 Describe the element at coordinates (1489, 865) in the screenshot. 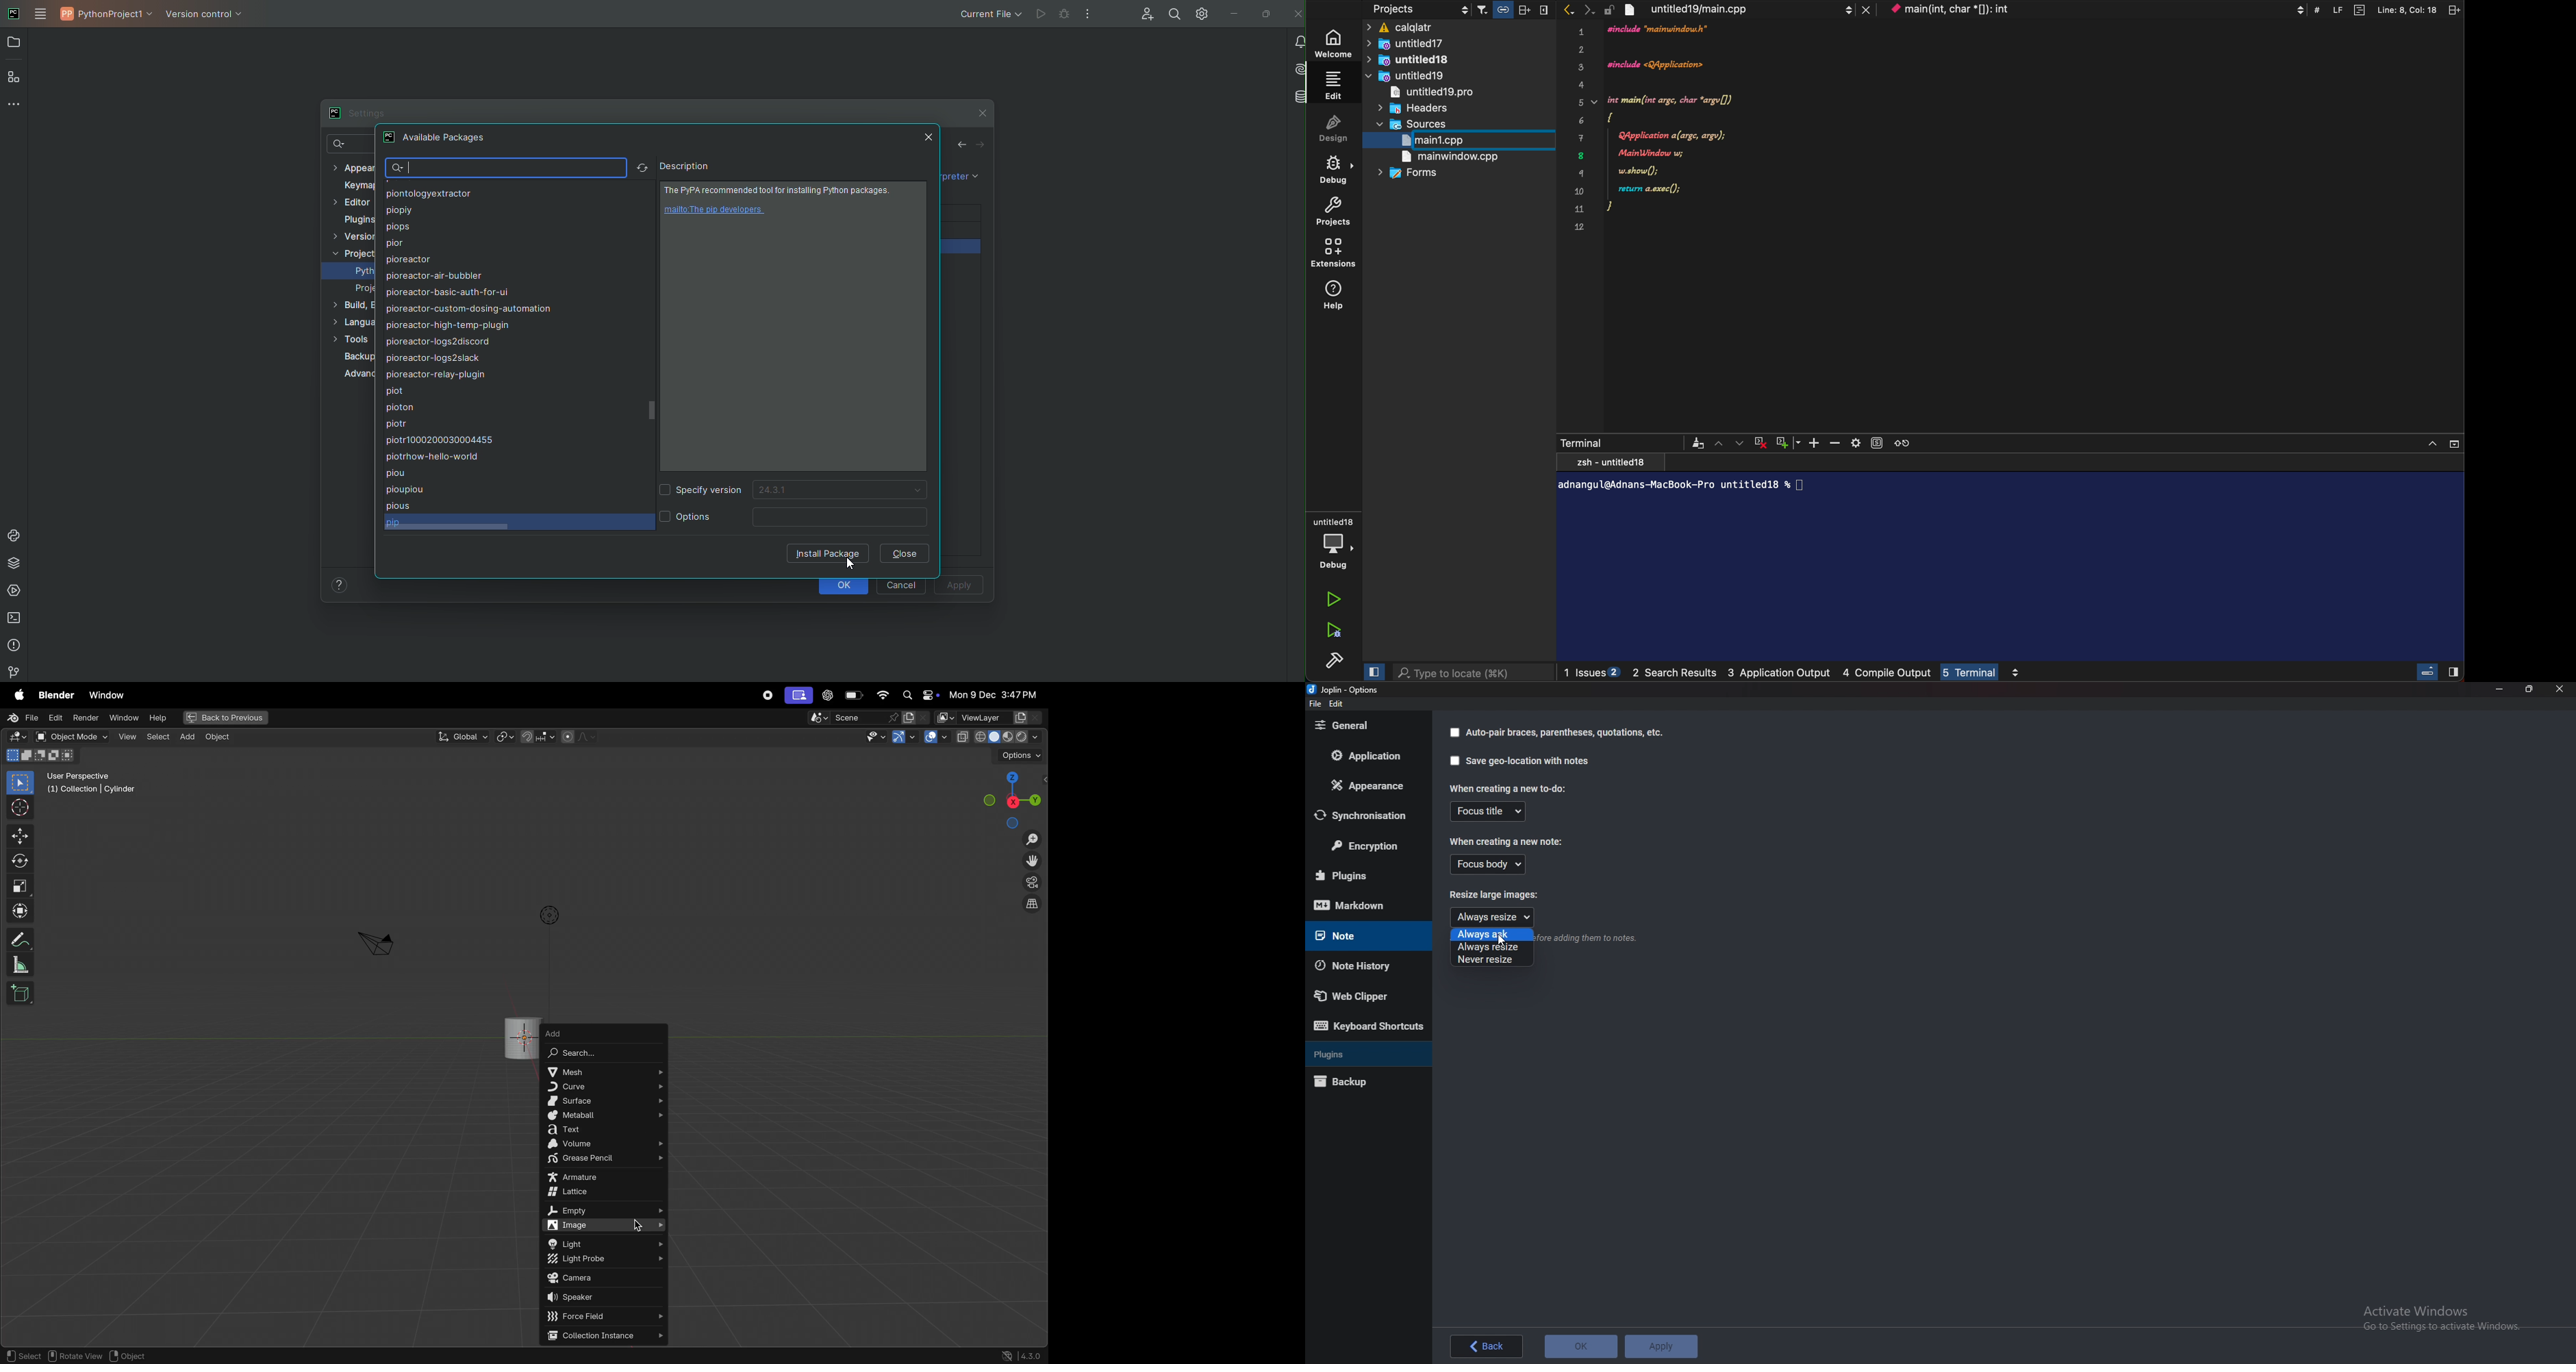

I see `Focus body` at that location.